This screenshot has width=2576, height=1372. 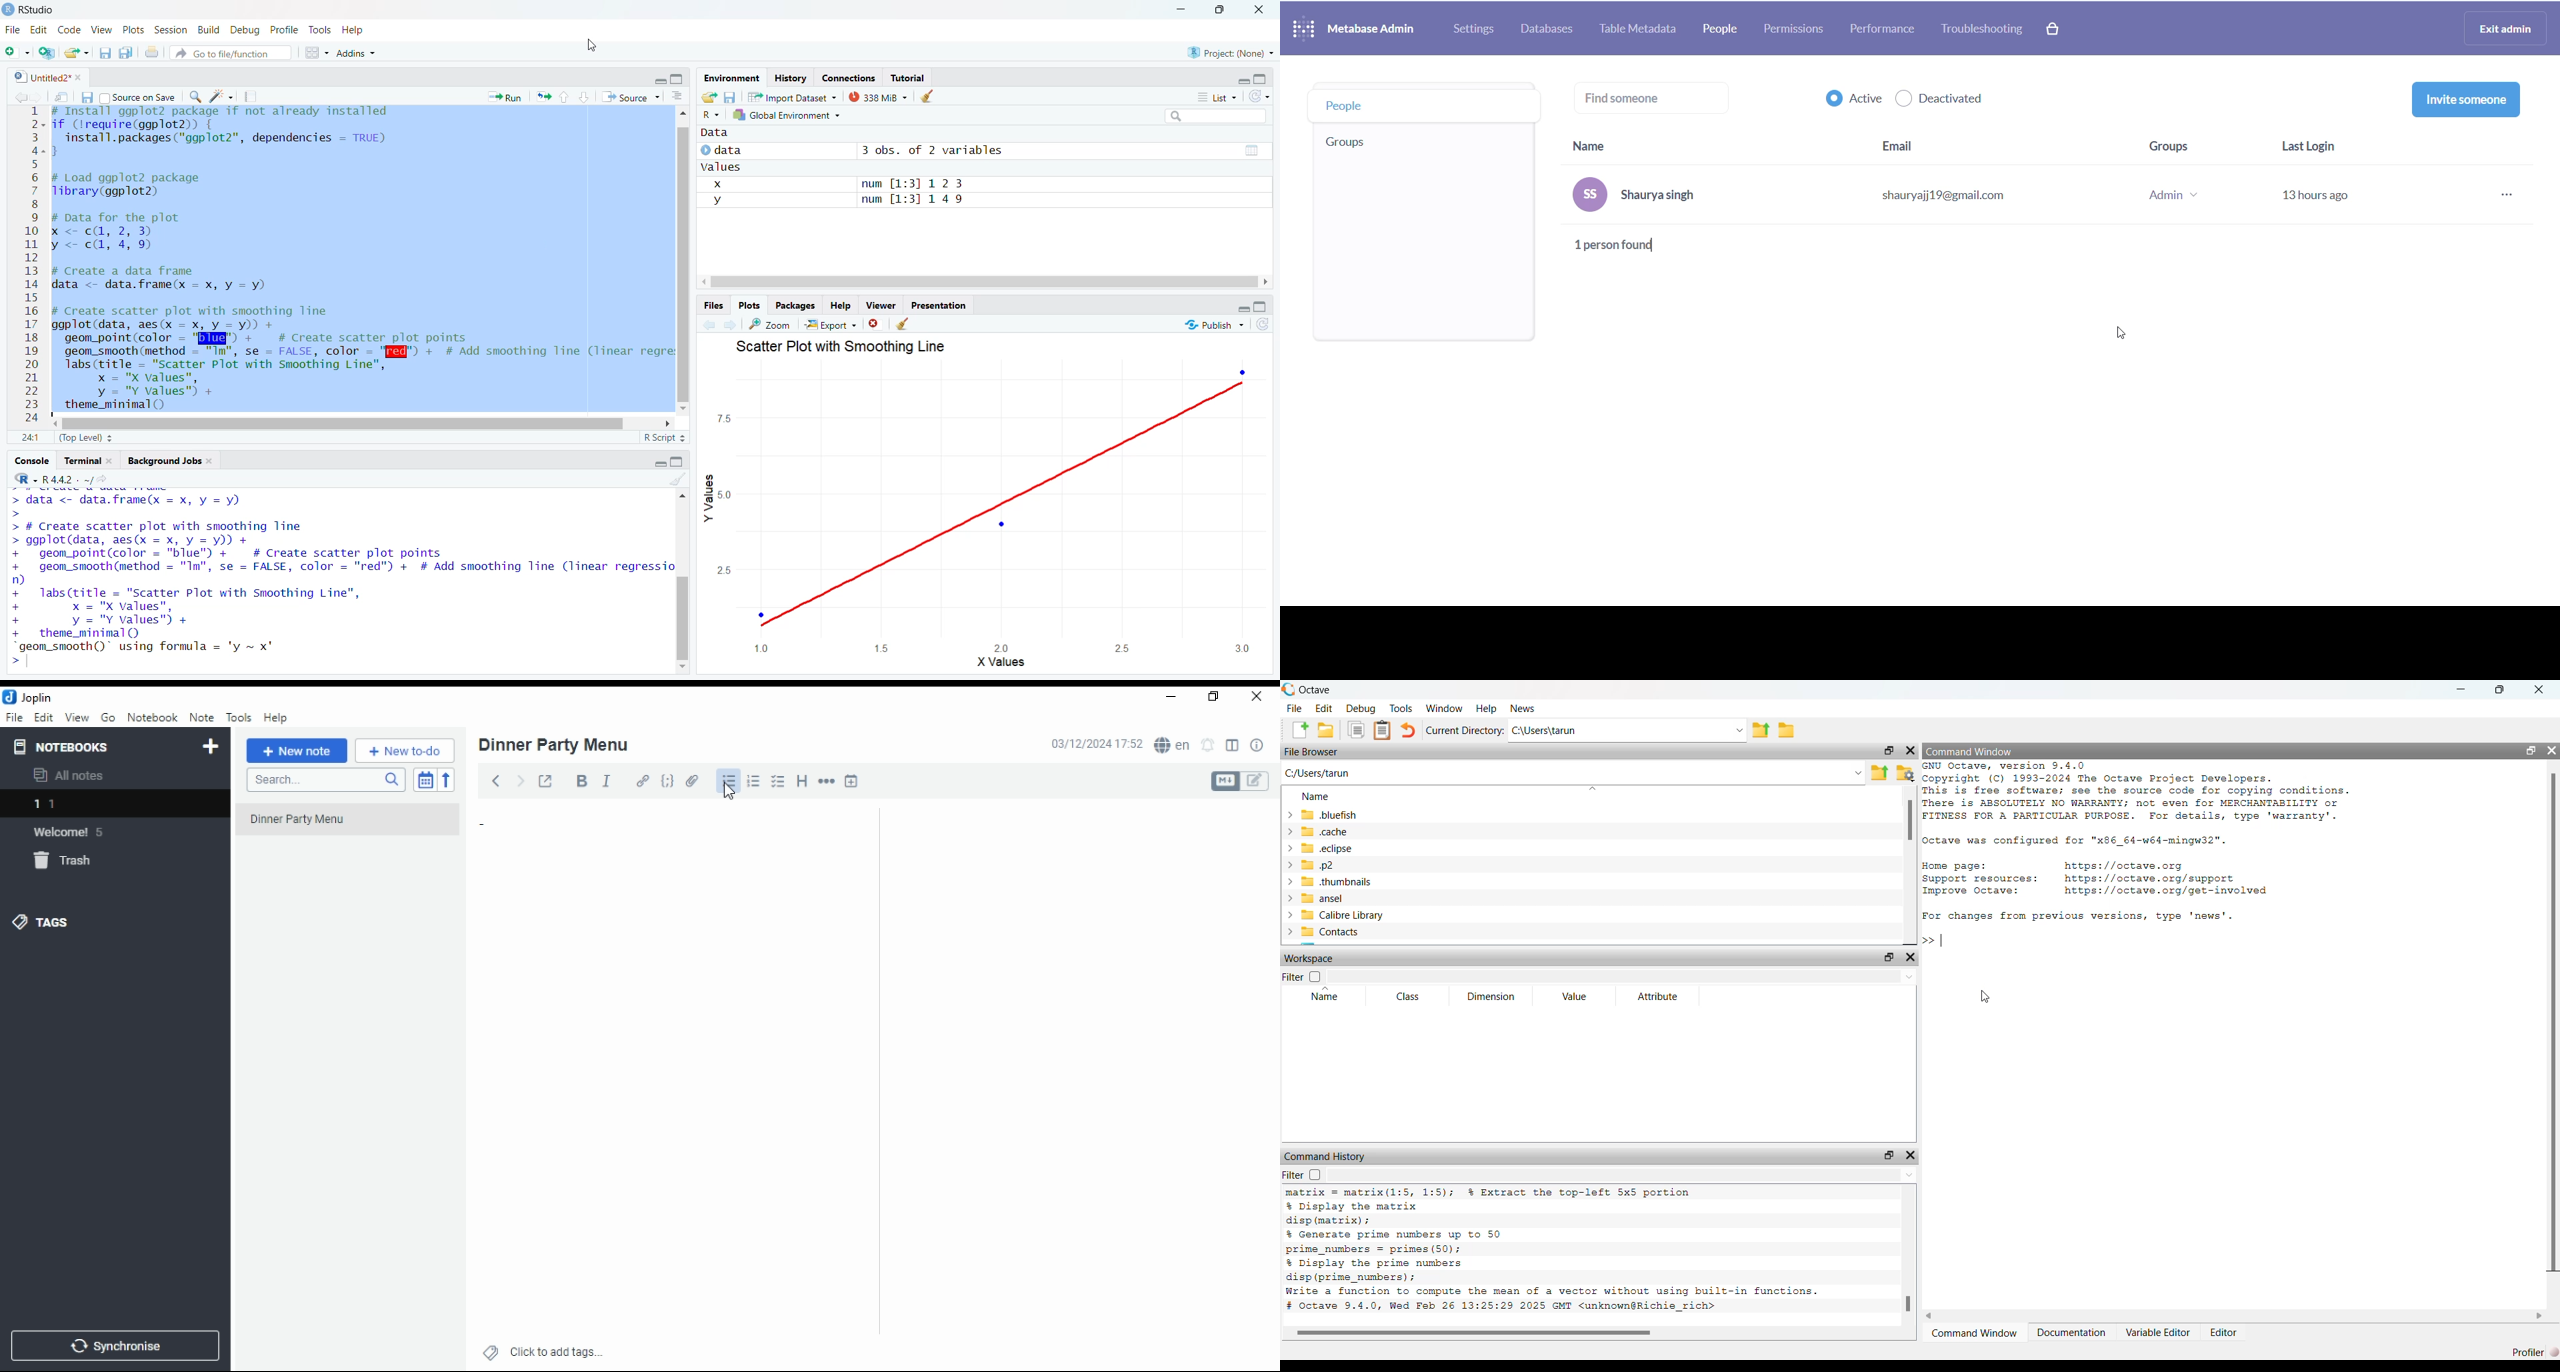 I want to click on attach file, so click(x=695, y=780).